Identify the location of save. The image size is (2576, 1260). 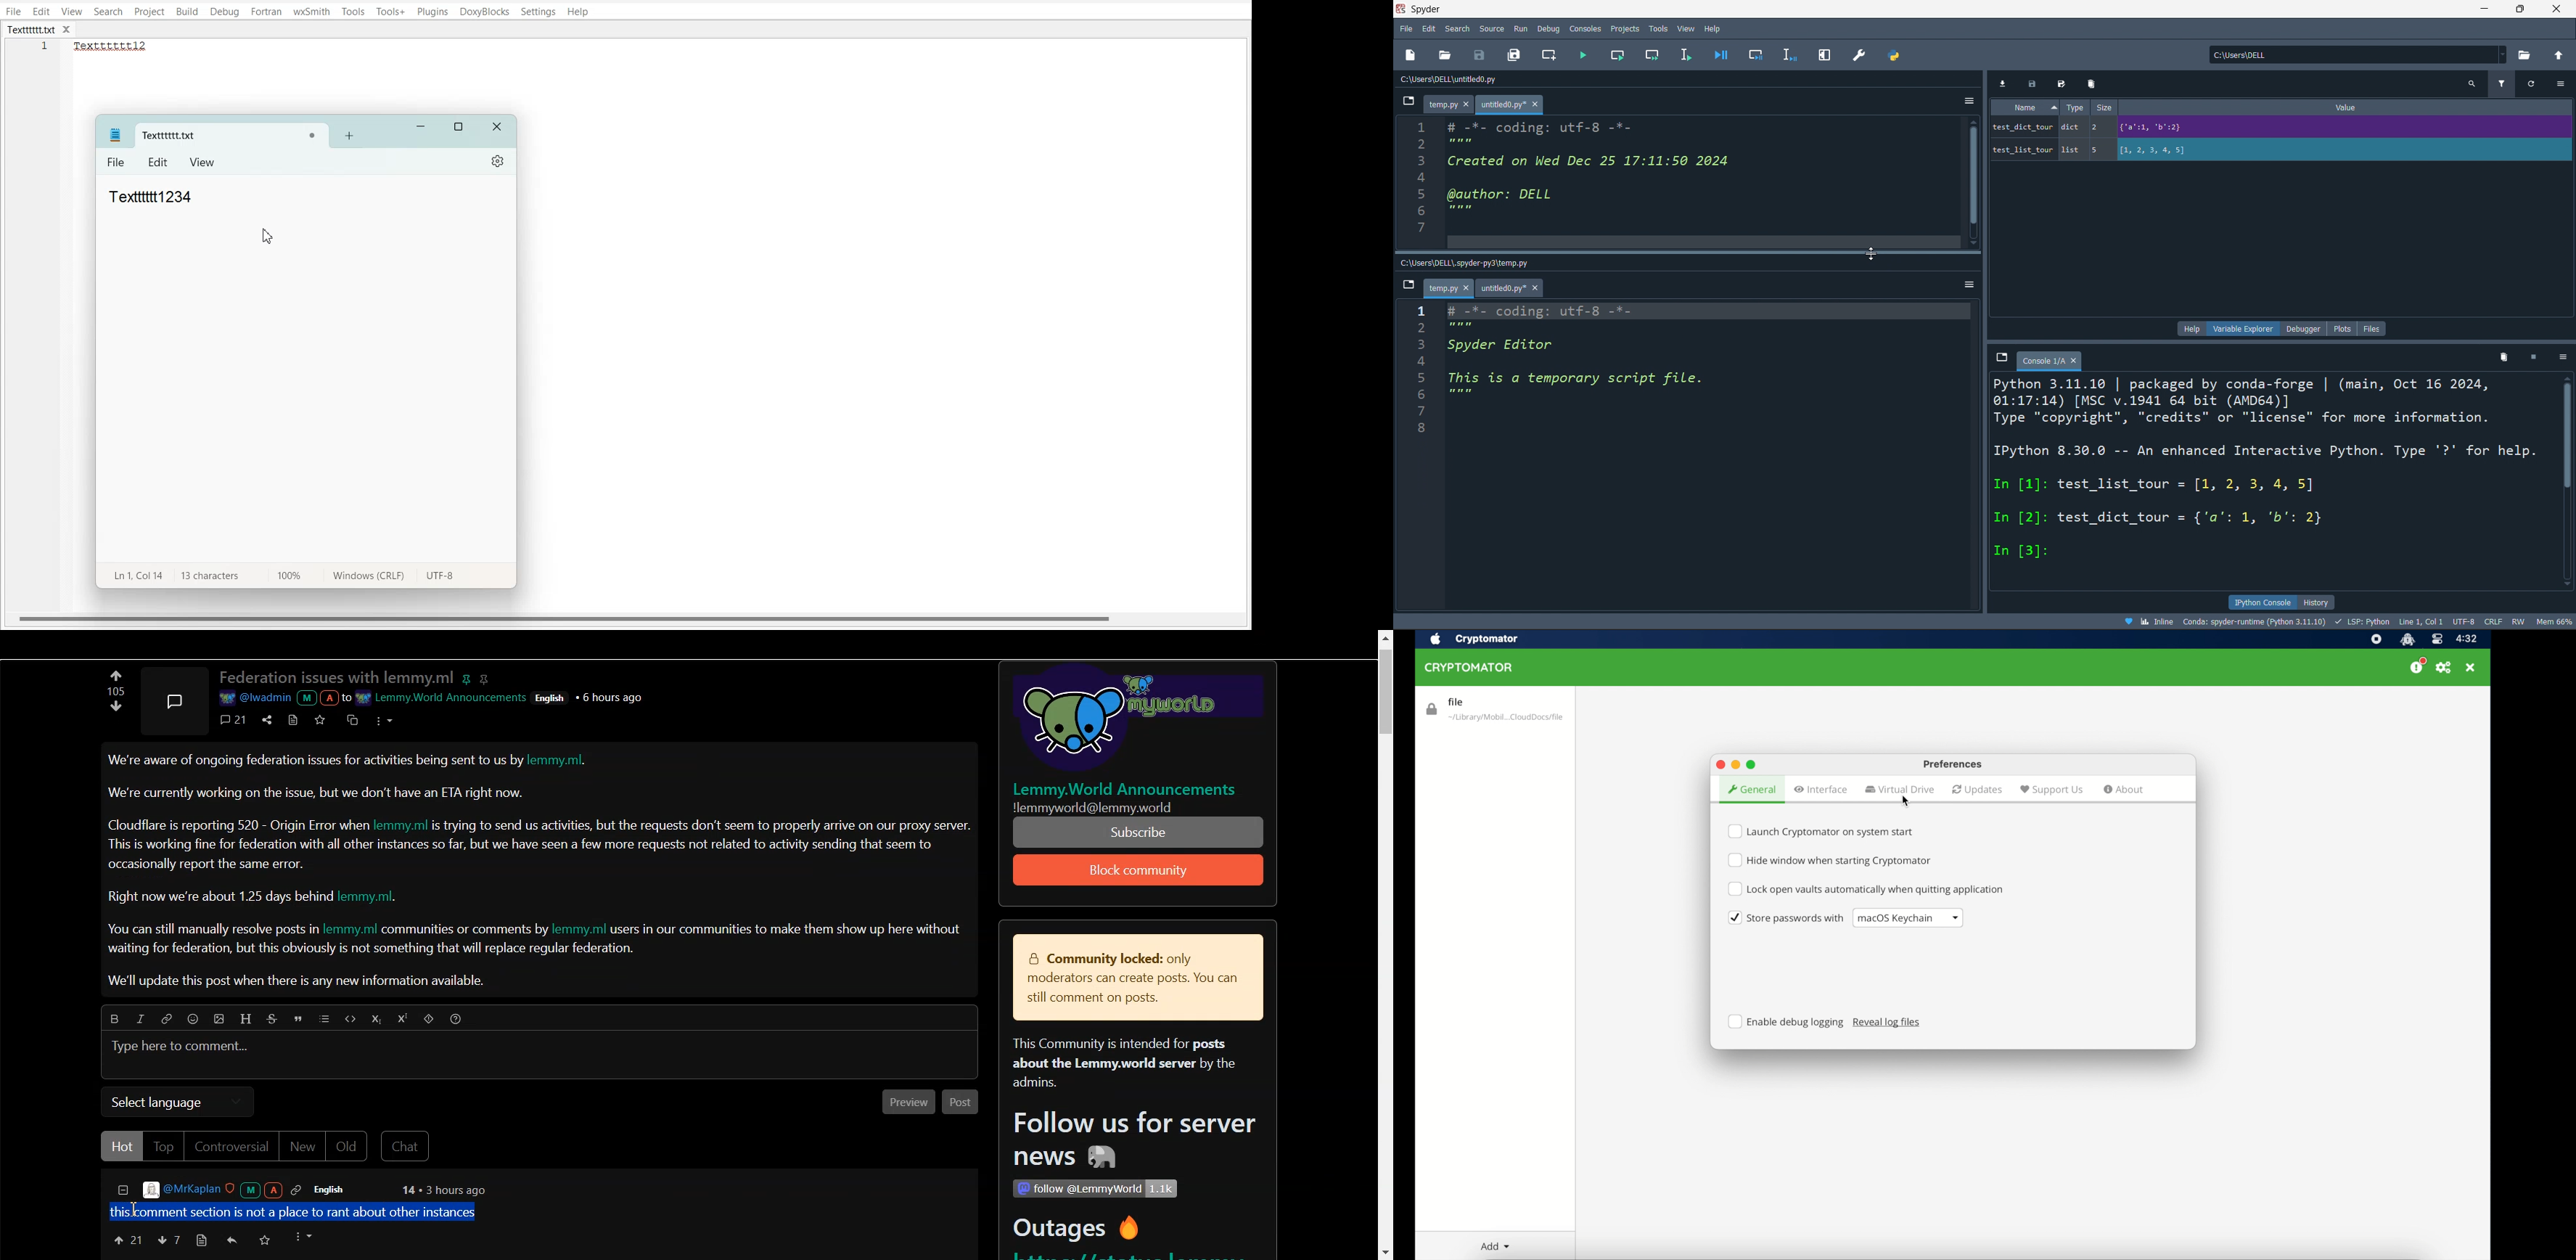
(323, 719).